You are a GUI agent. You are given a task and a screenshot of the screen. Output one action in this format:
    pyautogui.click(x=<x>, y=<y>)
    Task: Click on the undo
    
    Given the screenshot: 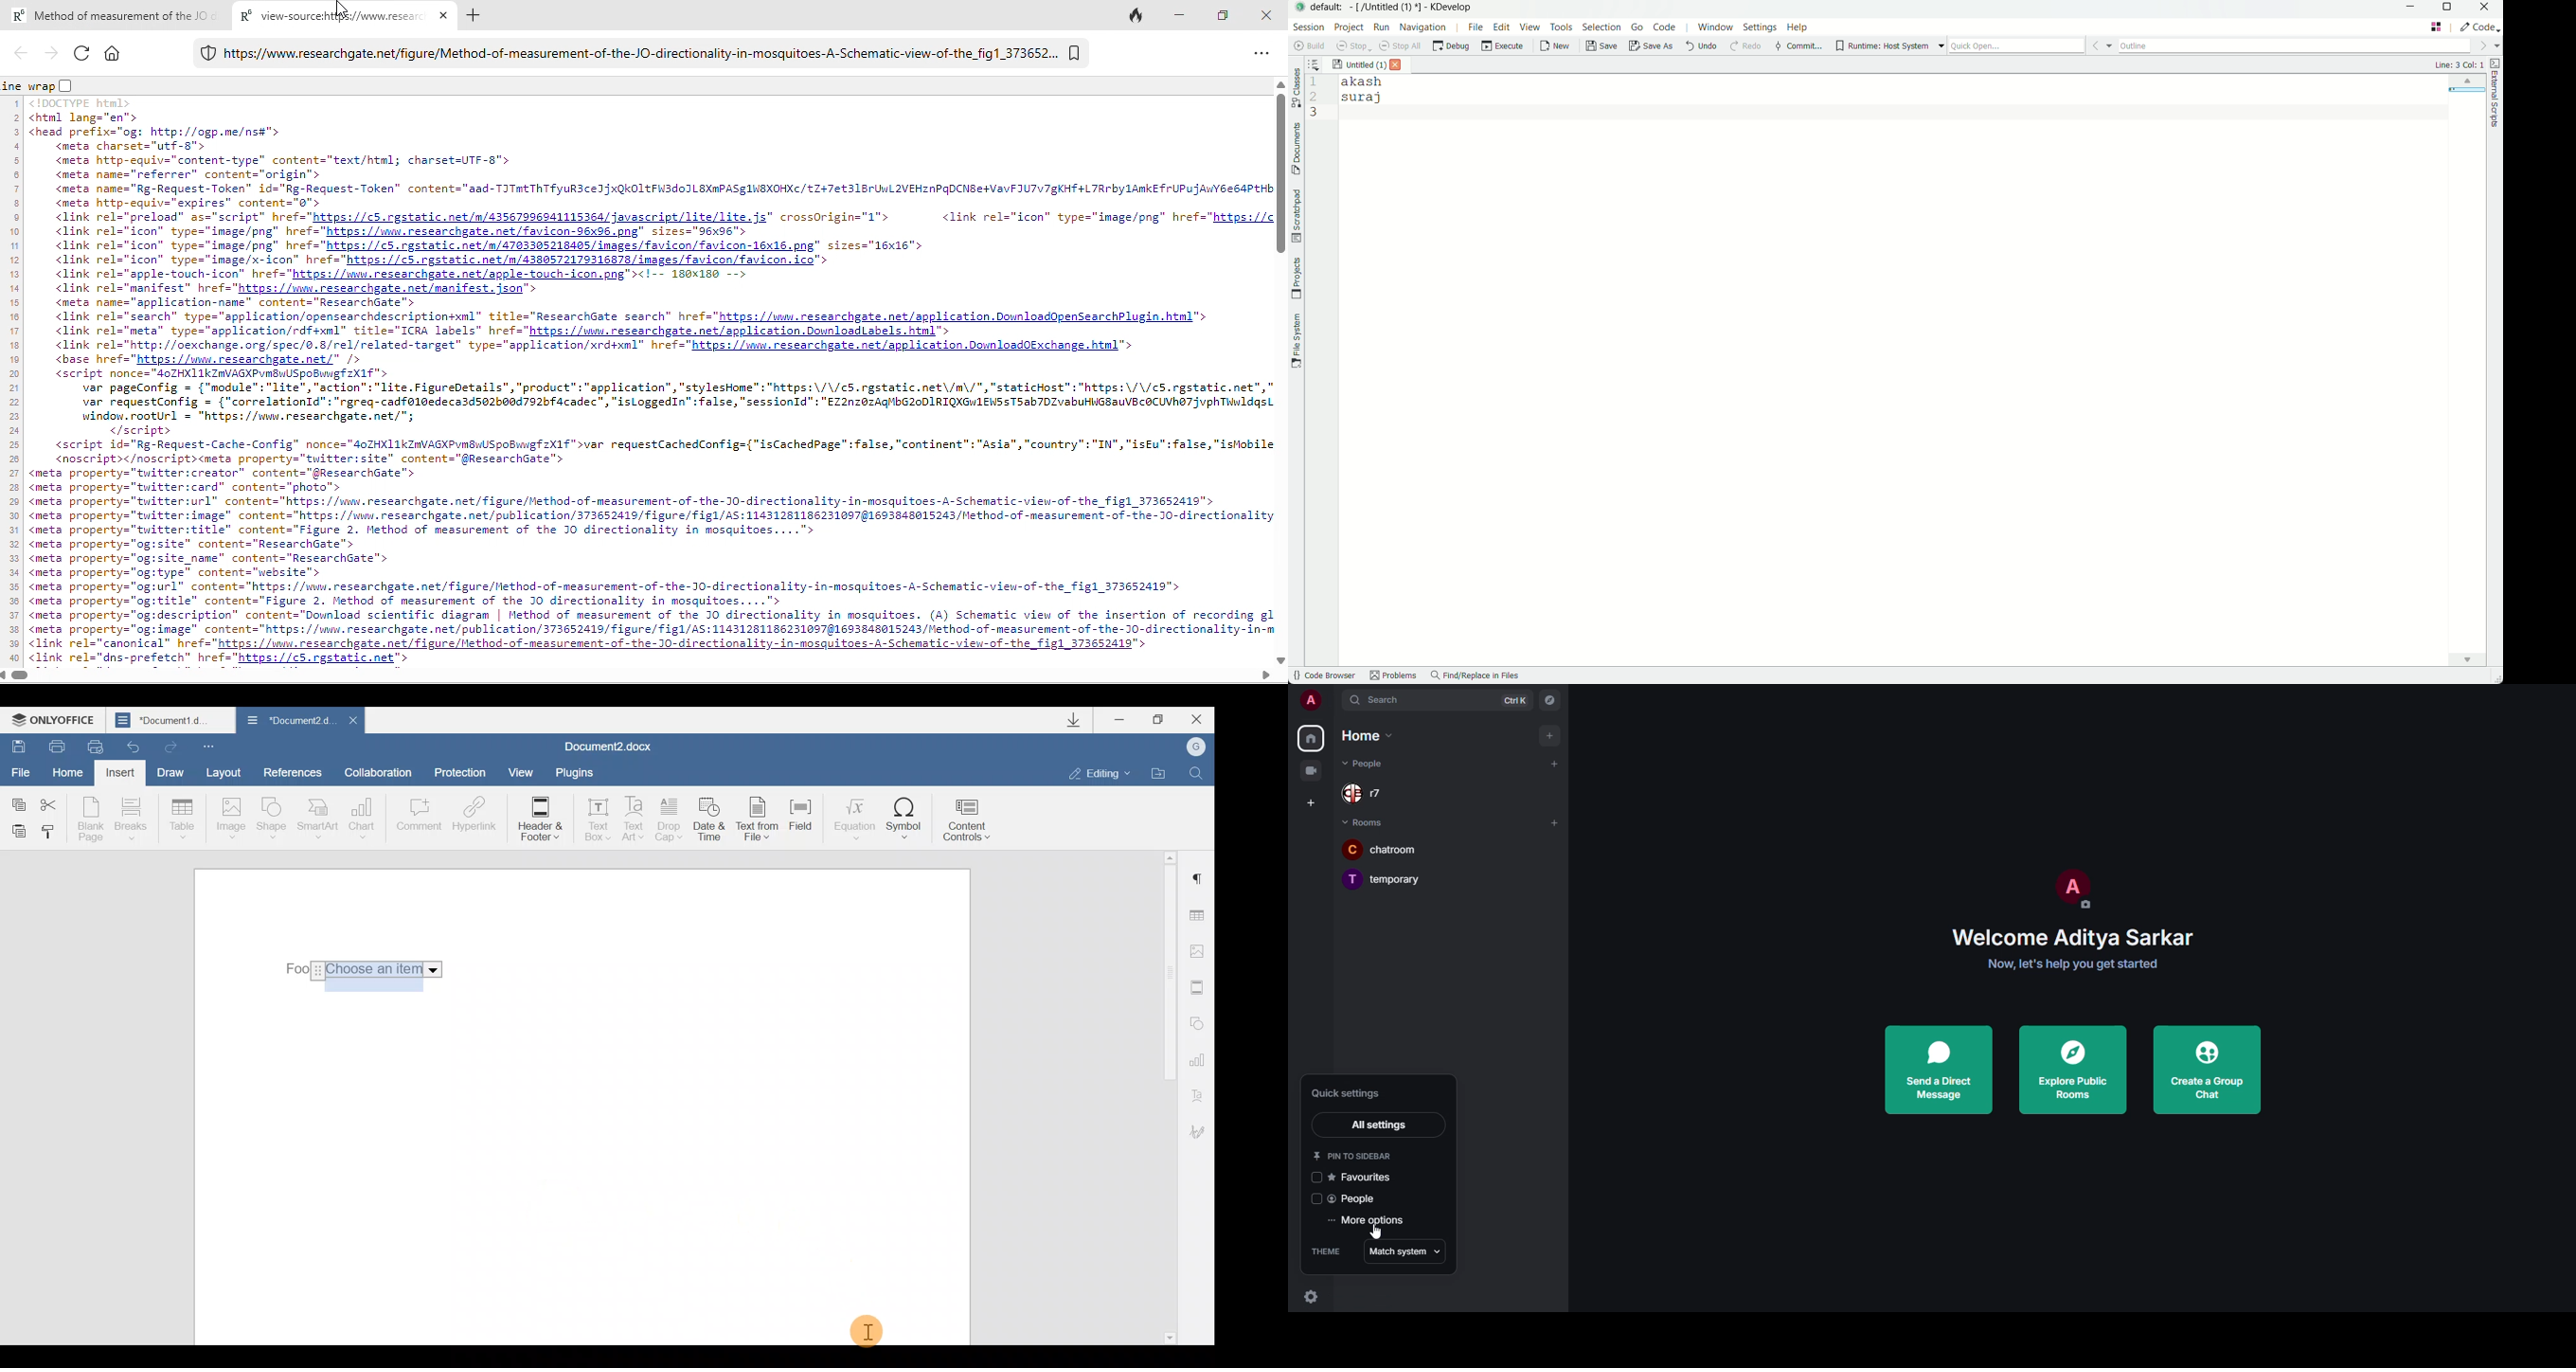 What is the action you would take?
    pyautogui.click(x=1699, y=47)
    